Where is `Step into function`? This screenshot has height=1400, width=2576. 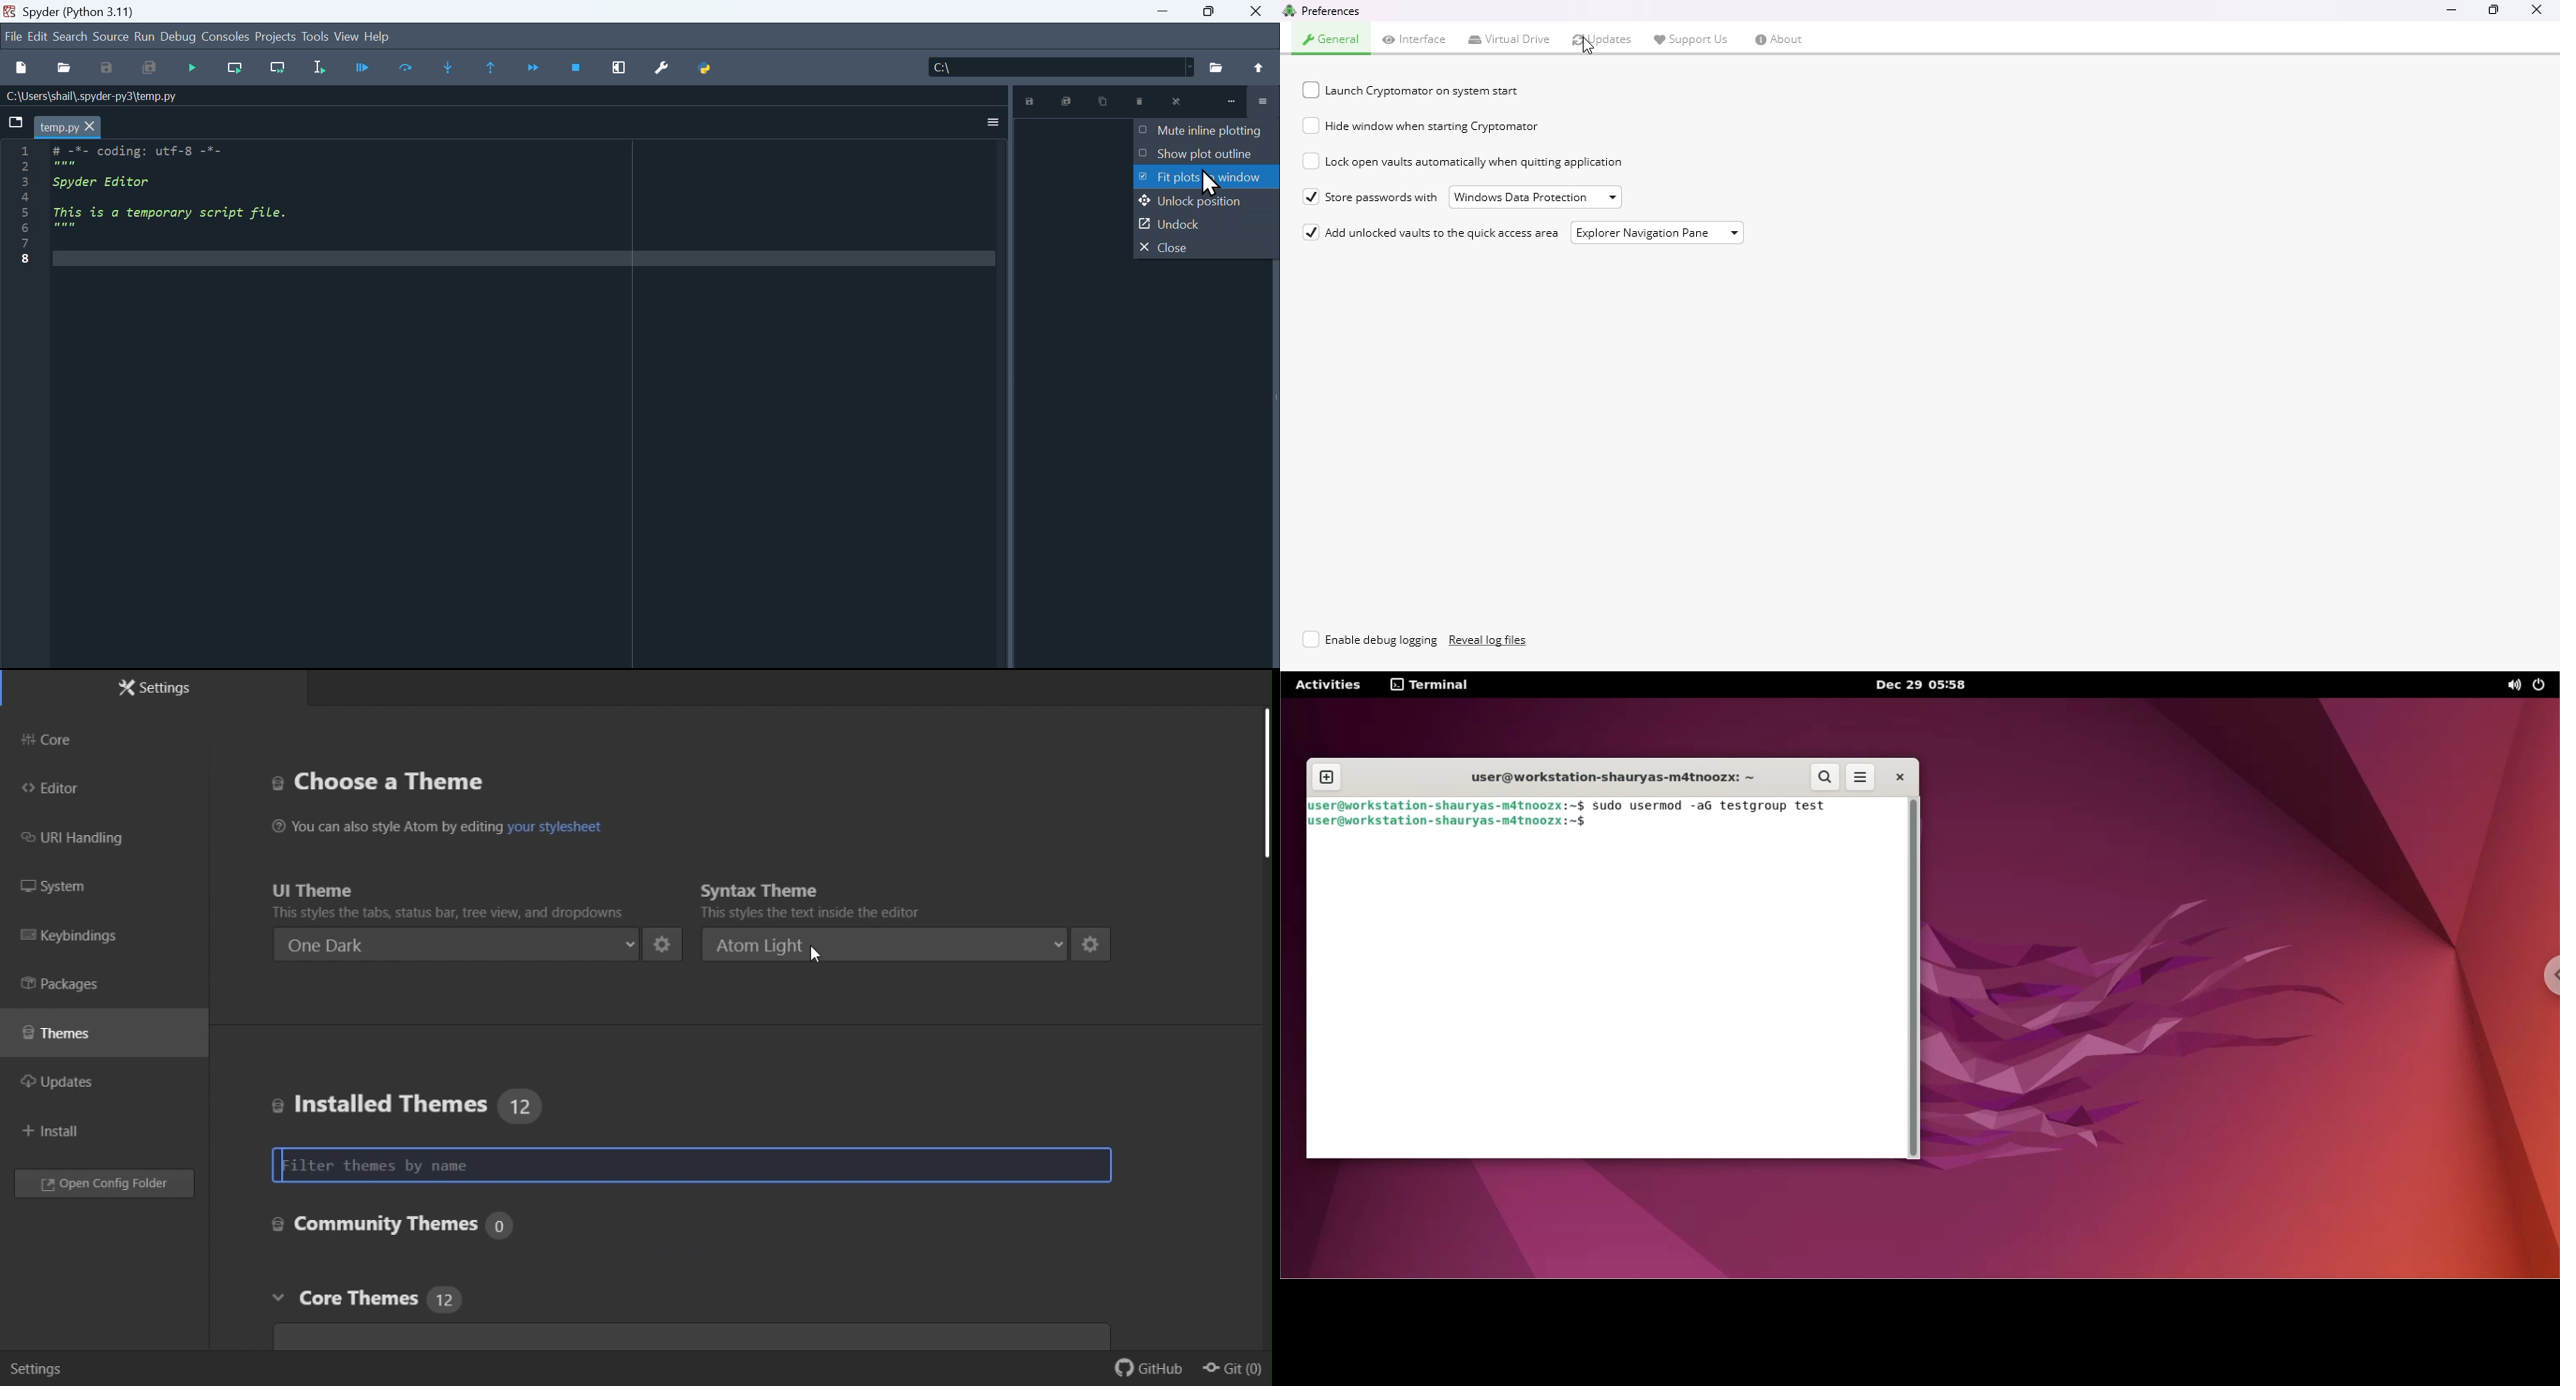
Step into function is located at coordinates (452, 67).